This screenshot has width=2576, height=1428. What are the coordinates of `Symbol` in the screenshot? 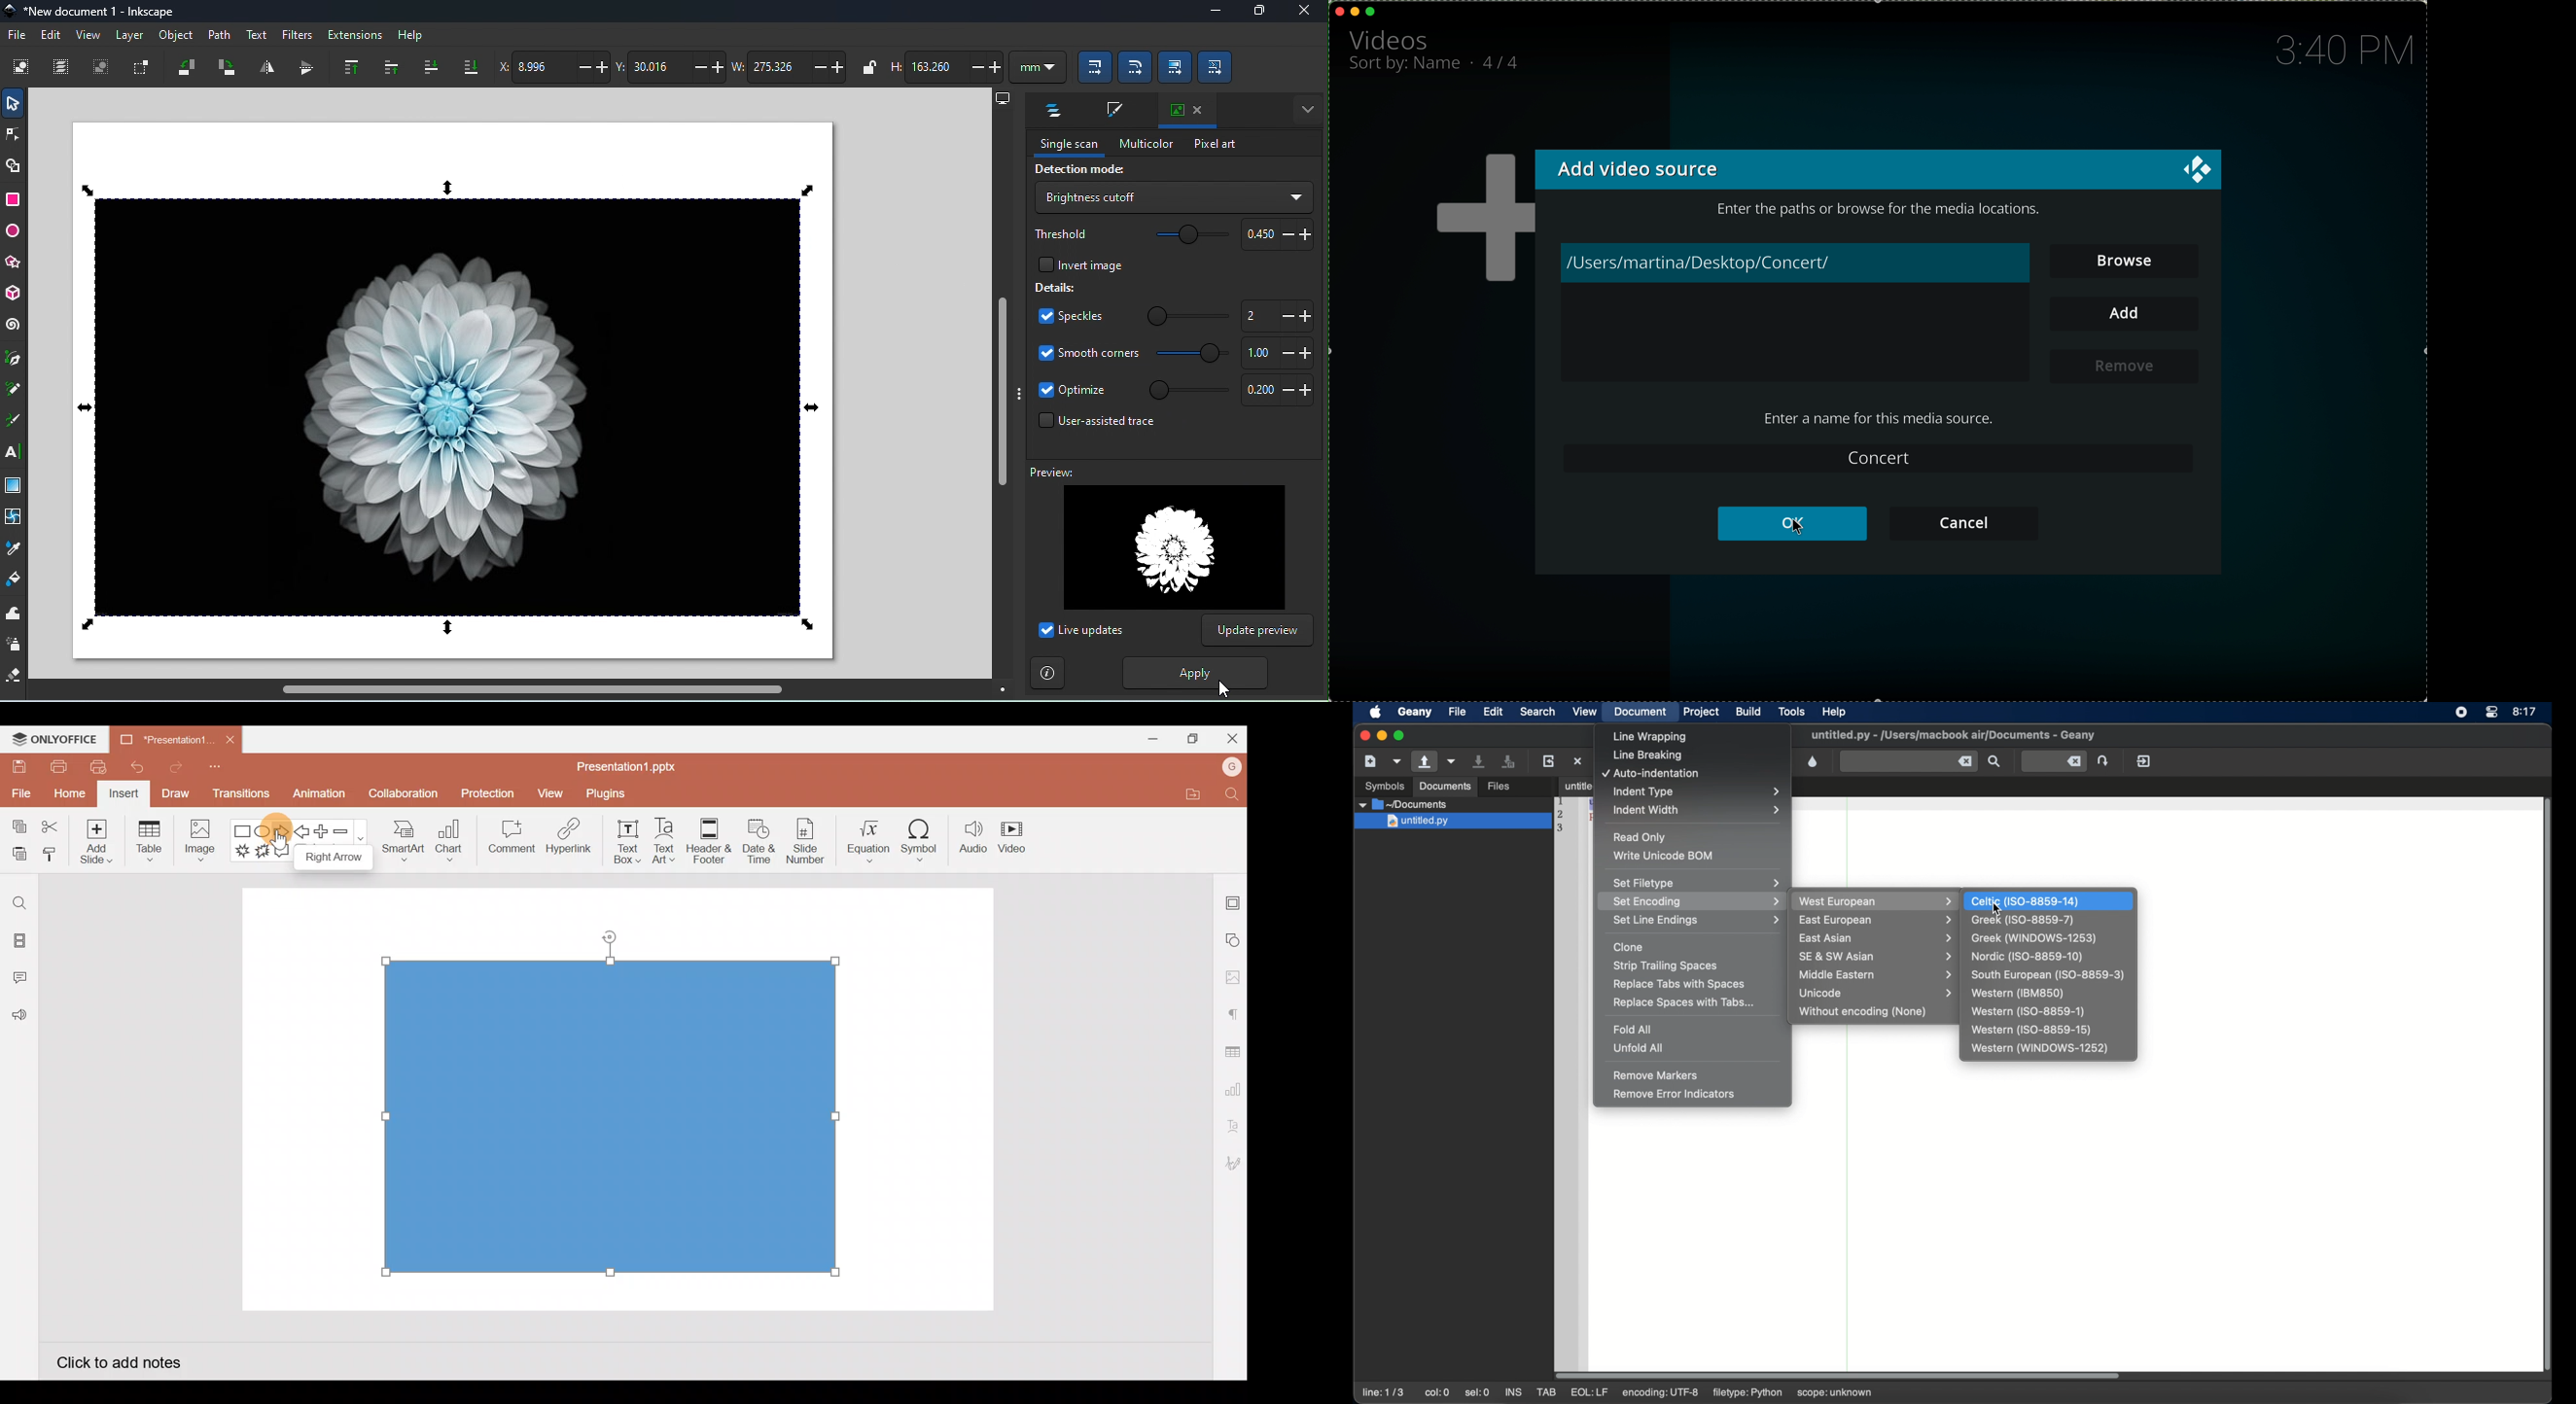 It's located at (921, 837).